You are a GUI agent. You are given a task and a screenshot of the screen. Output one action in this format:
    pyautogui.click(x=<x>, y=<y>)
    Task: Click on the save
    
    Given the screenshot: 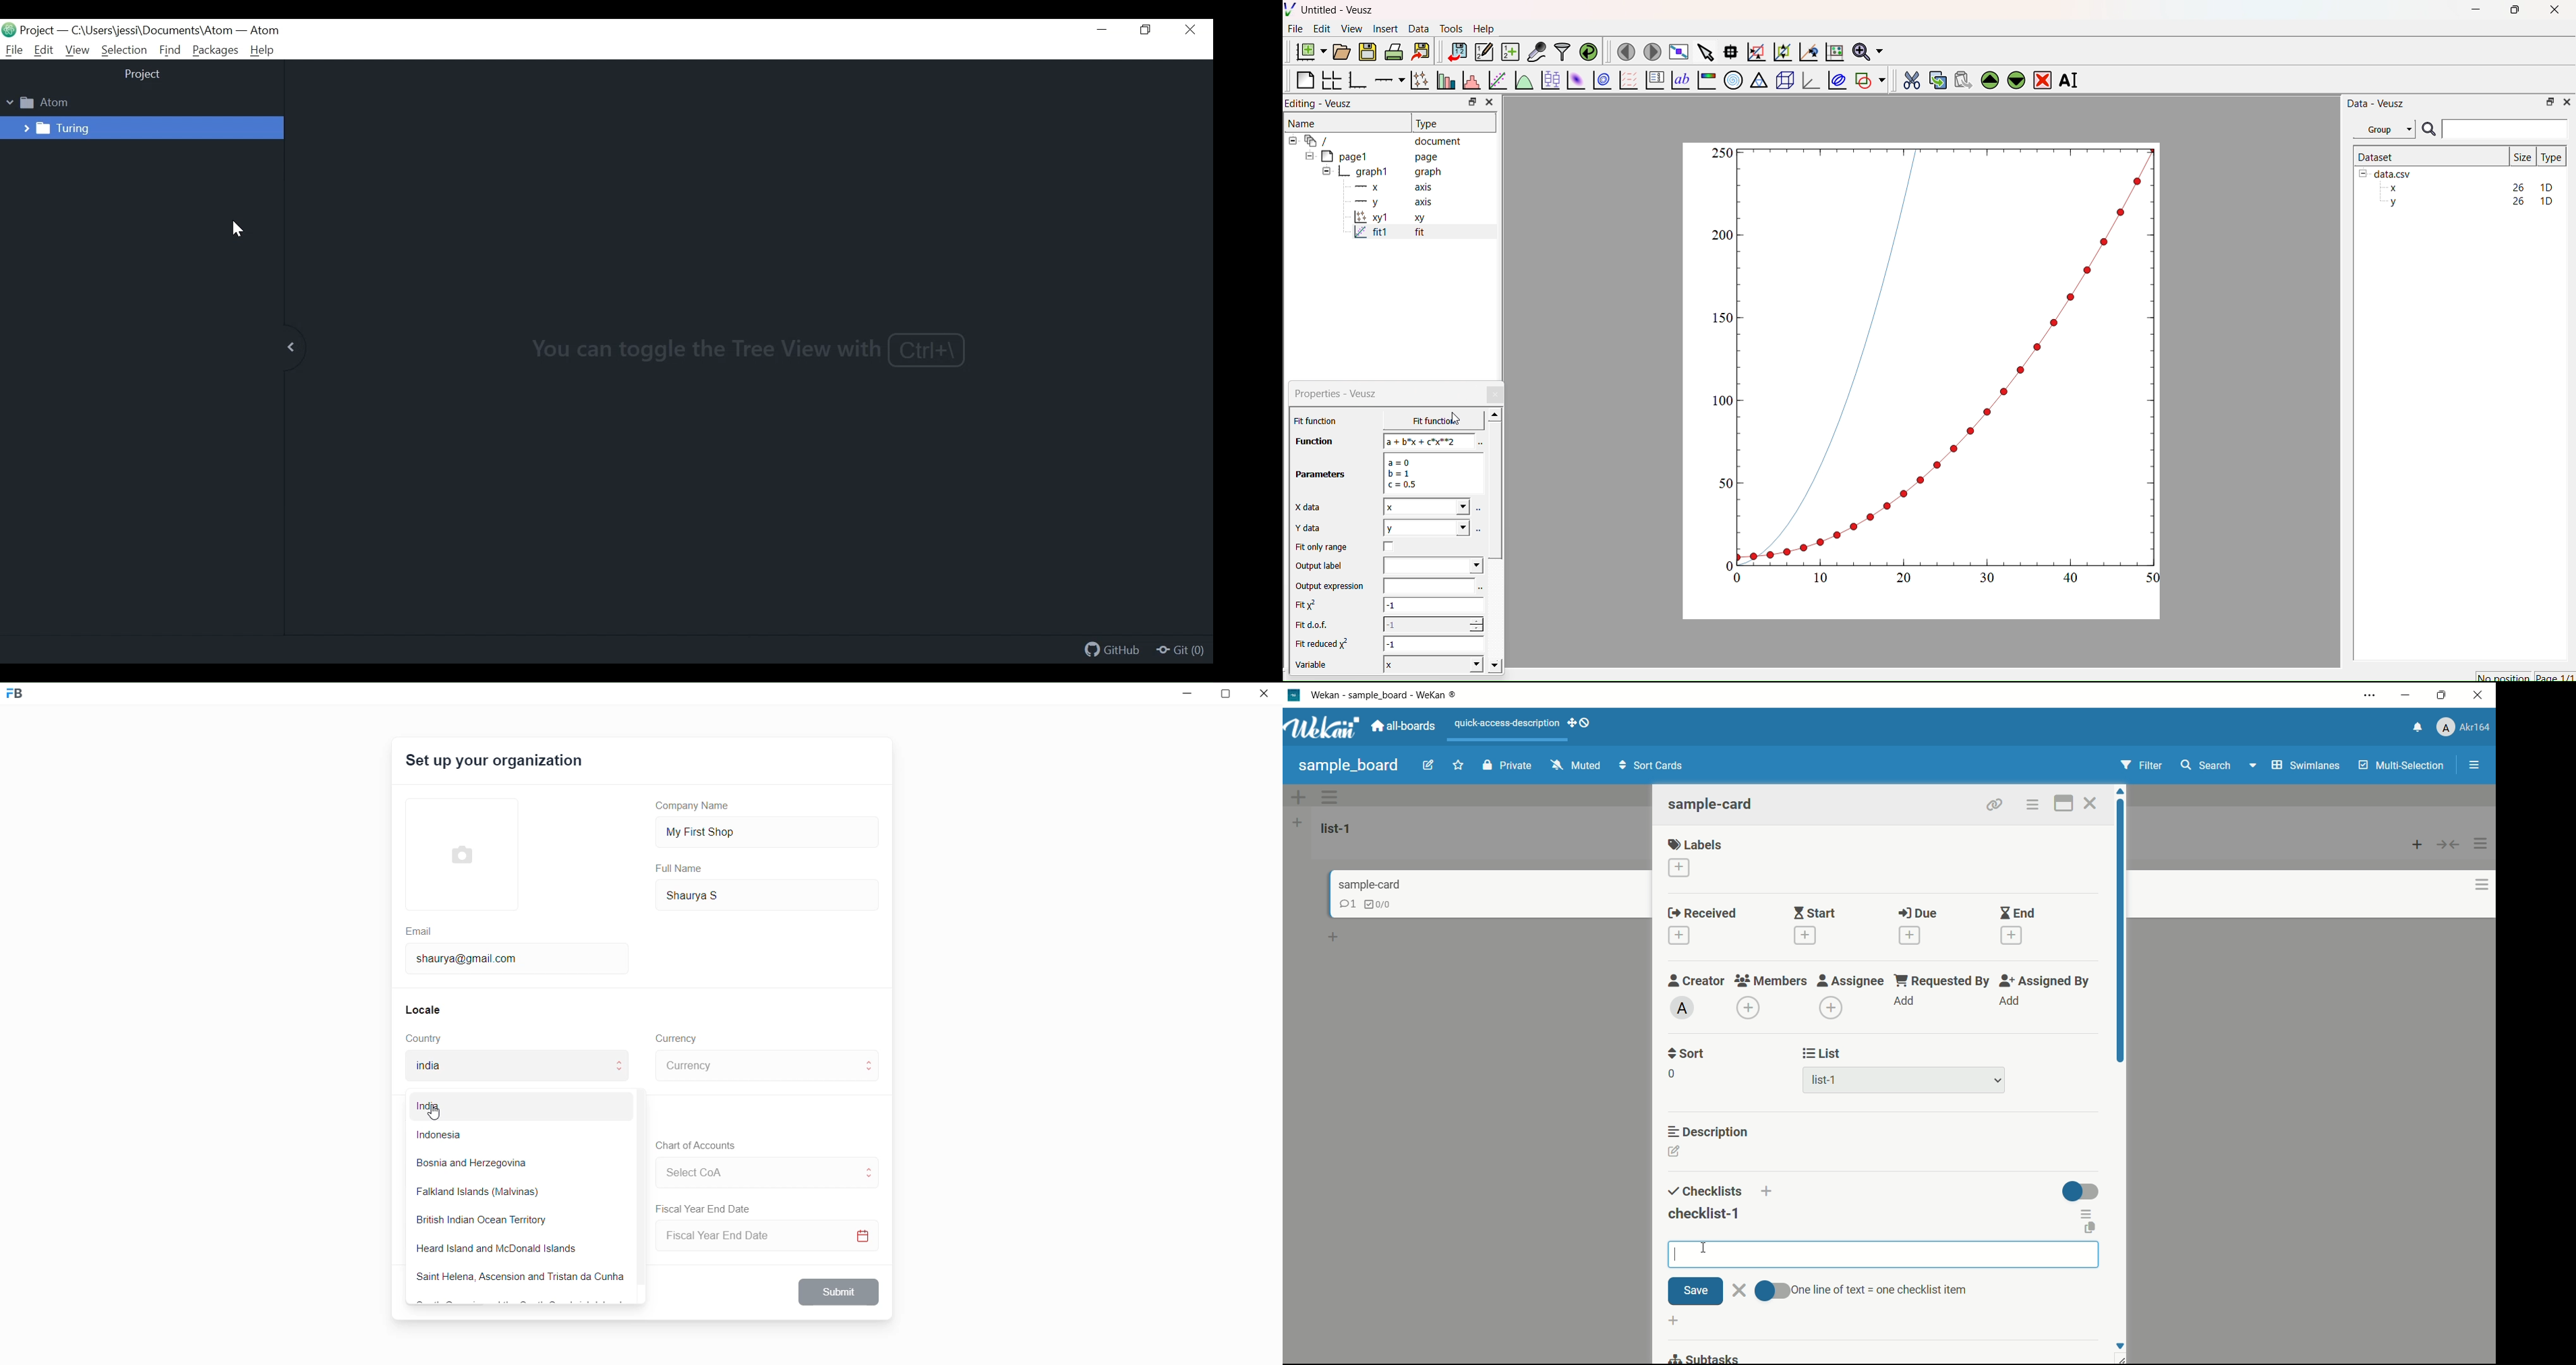 What is the action you would take?
    pyautogui.click(x=1697, y=1292)
    